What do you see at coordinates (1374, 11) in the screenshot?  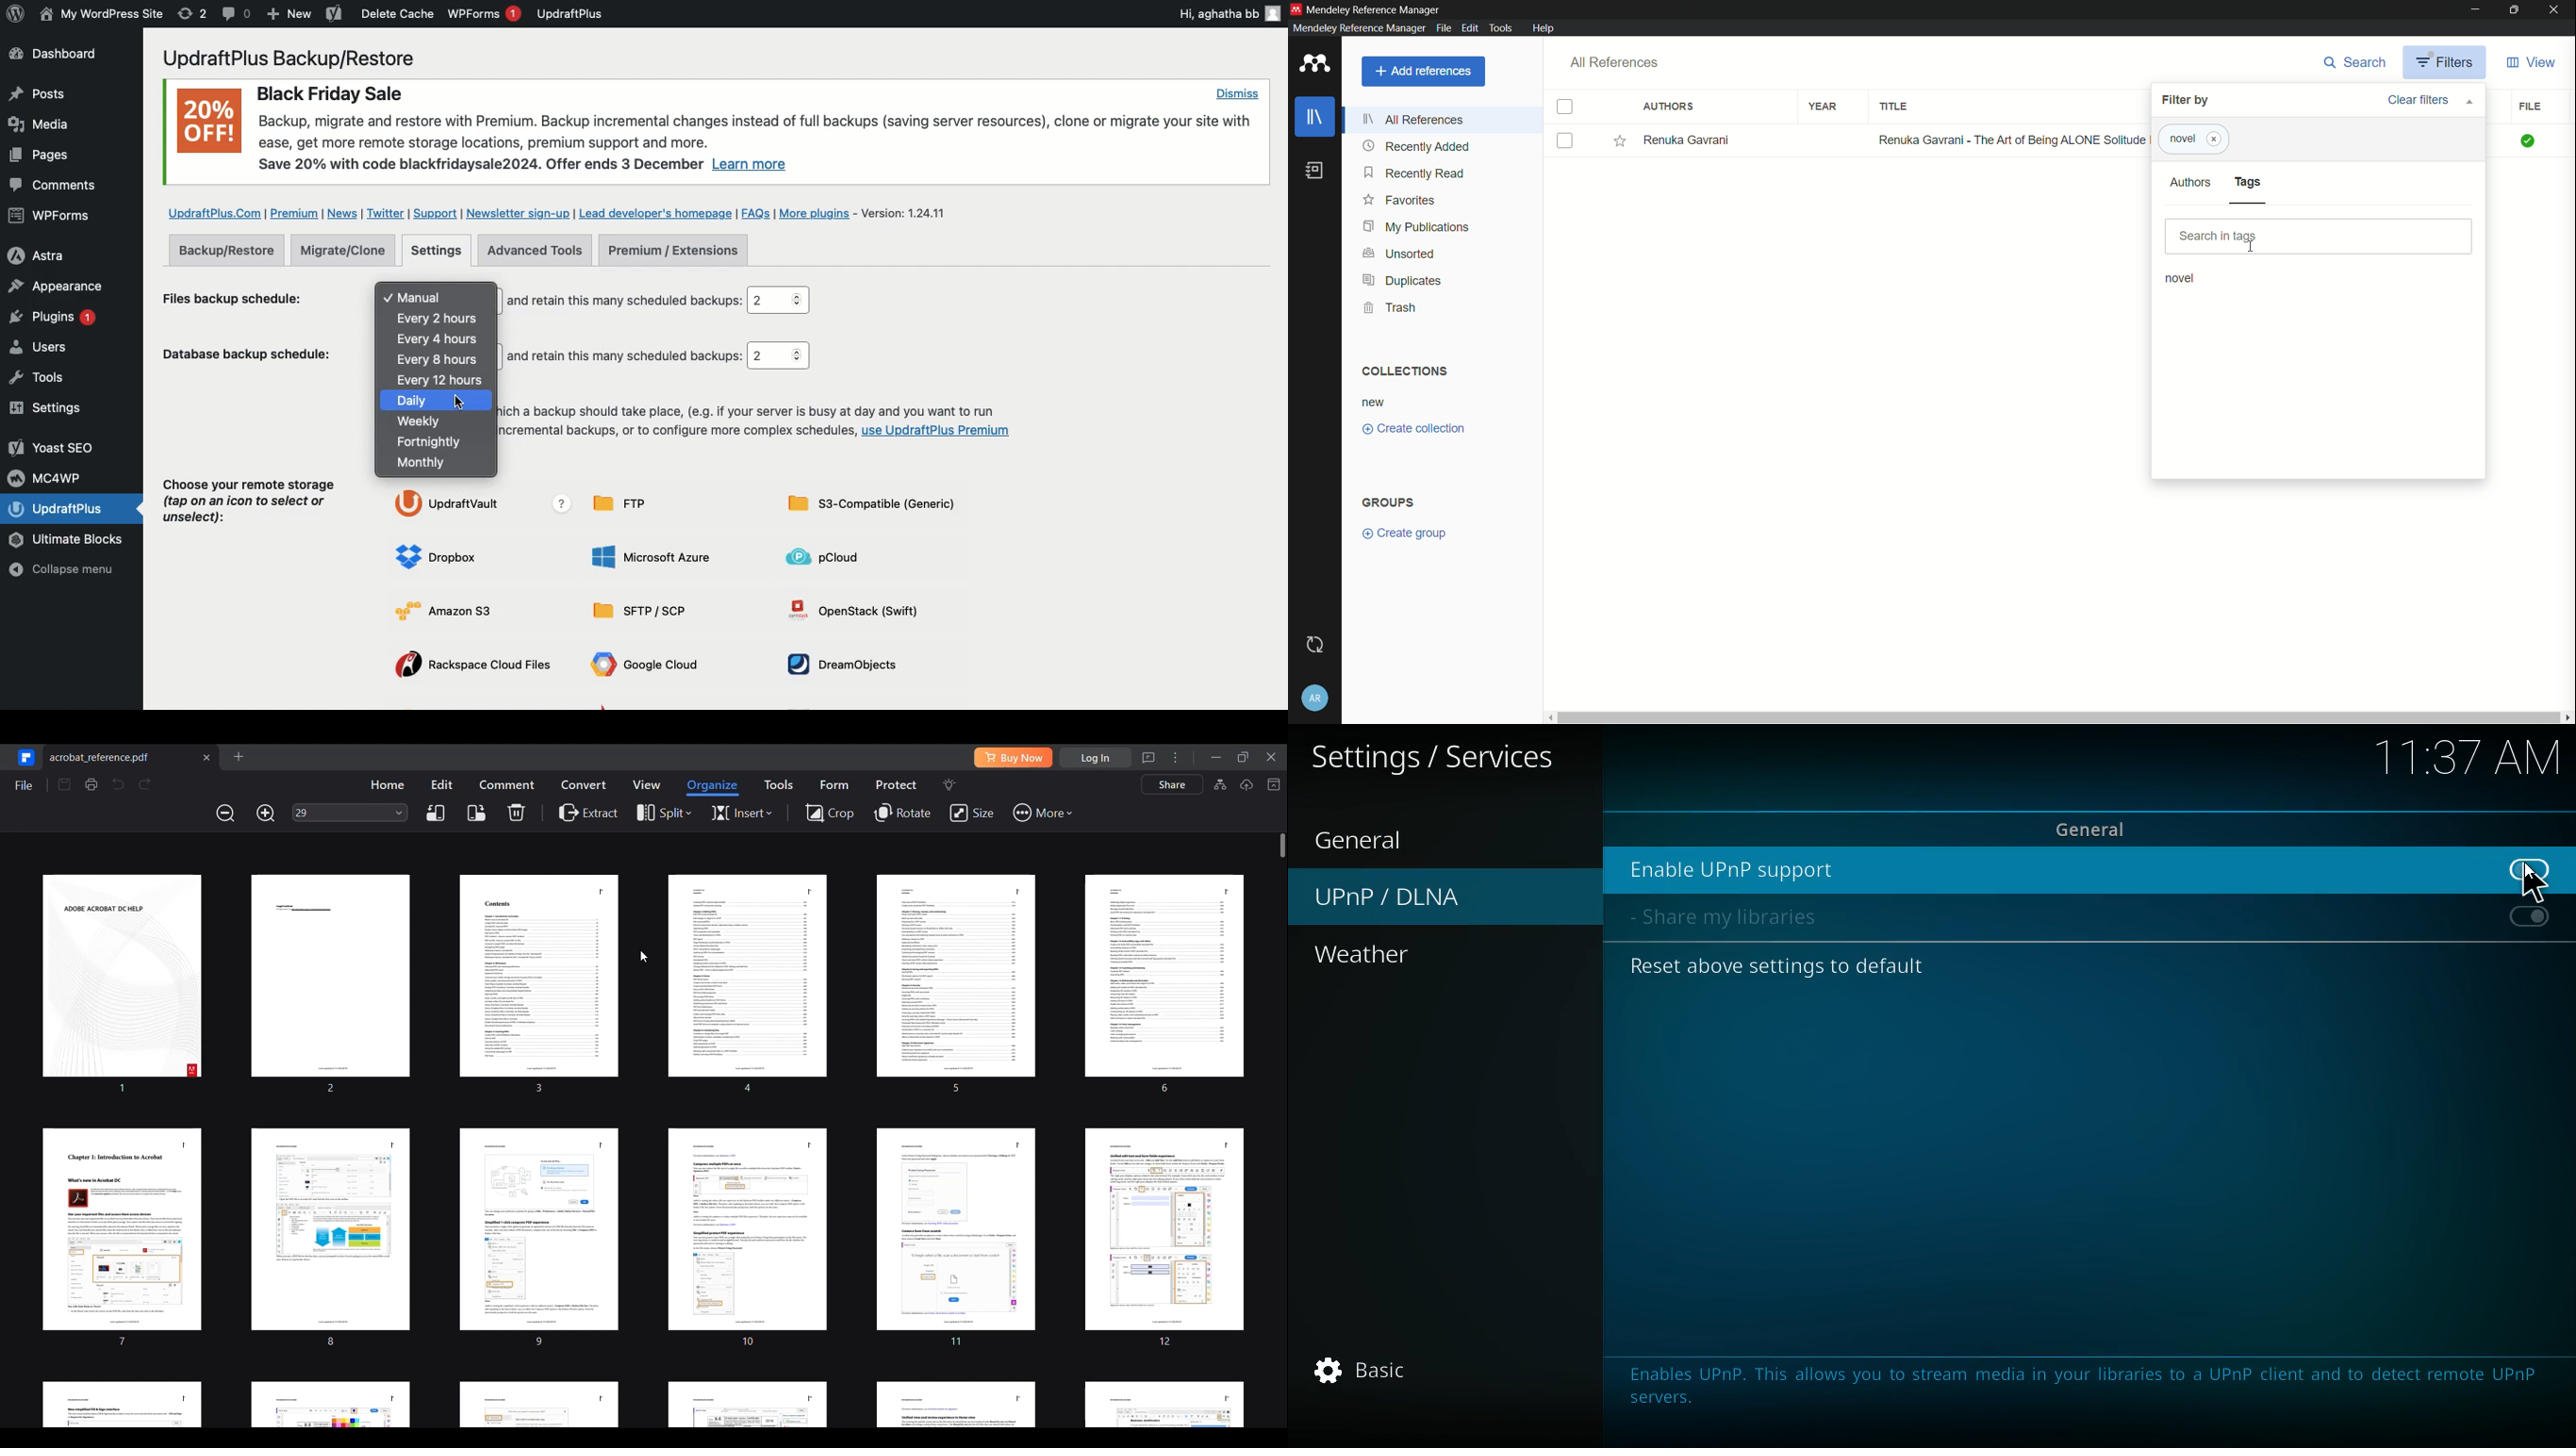 I see `mendeley reference manager` at bounding box center [1374, 11].